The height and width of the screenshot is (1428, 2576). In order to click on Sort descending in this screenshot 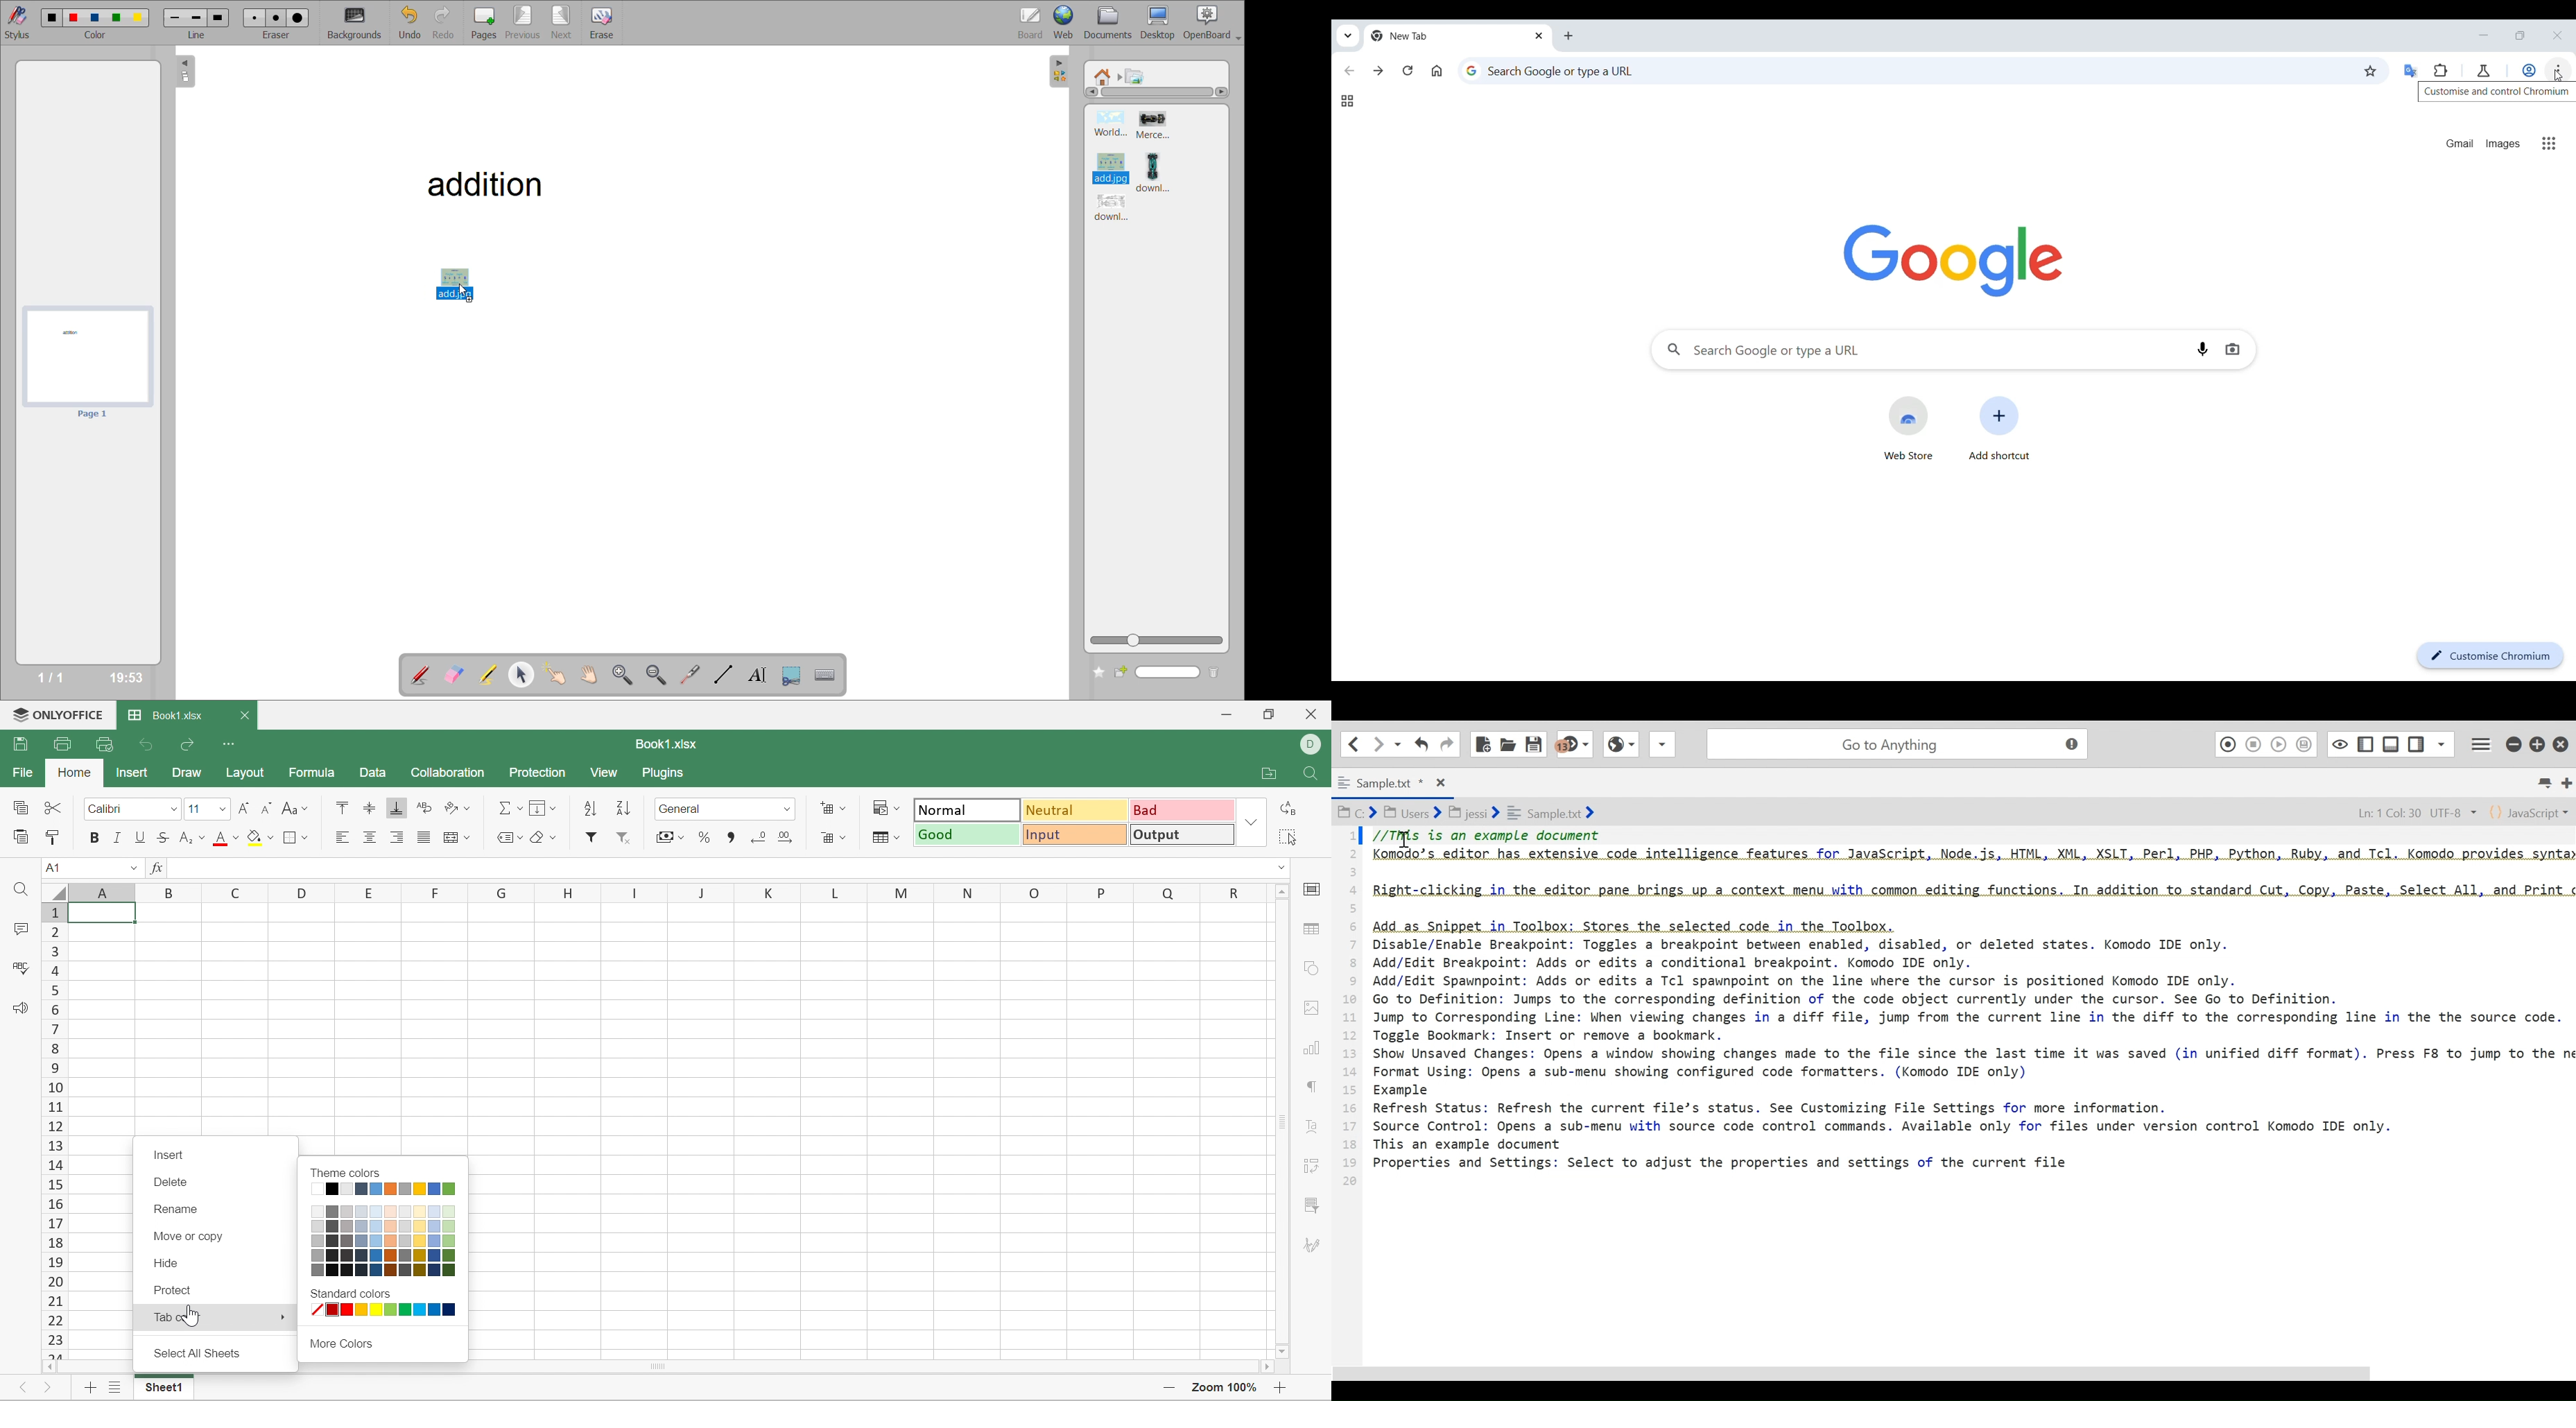, I will do `click(621, 807)`.